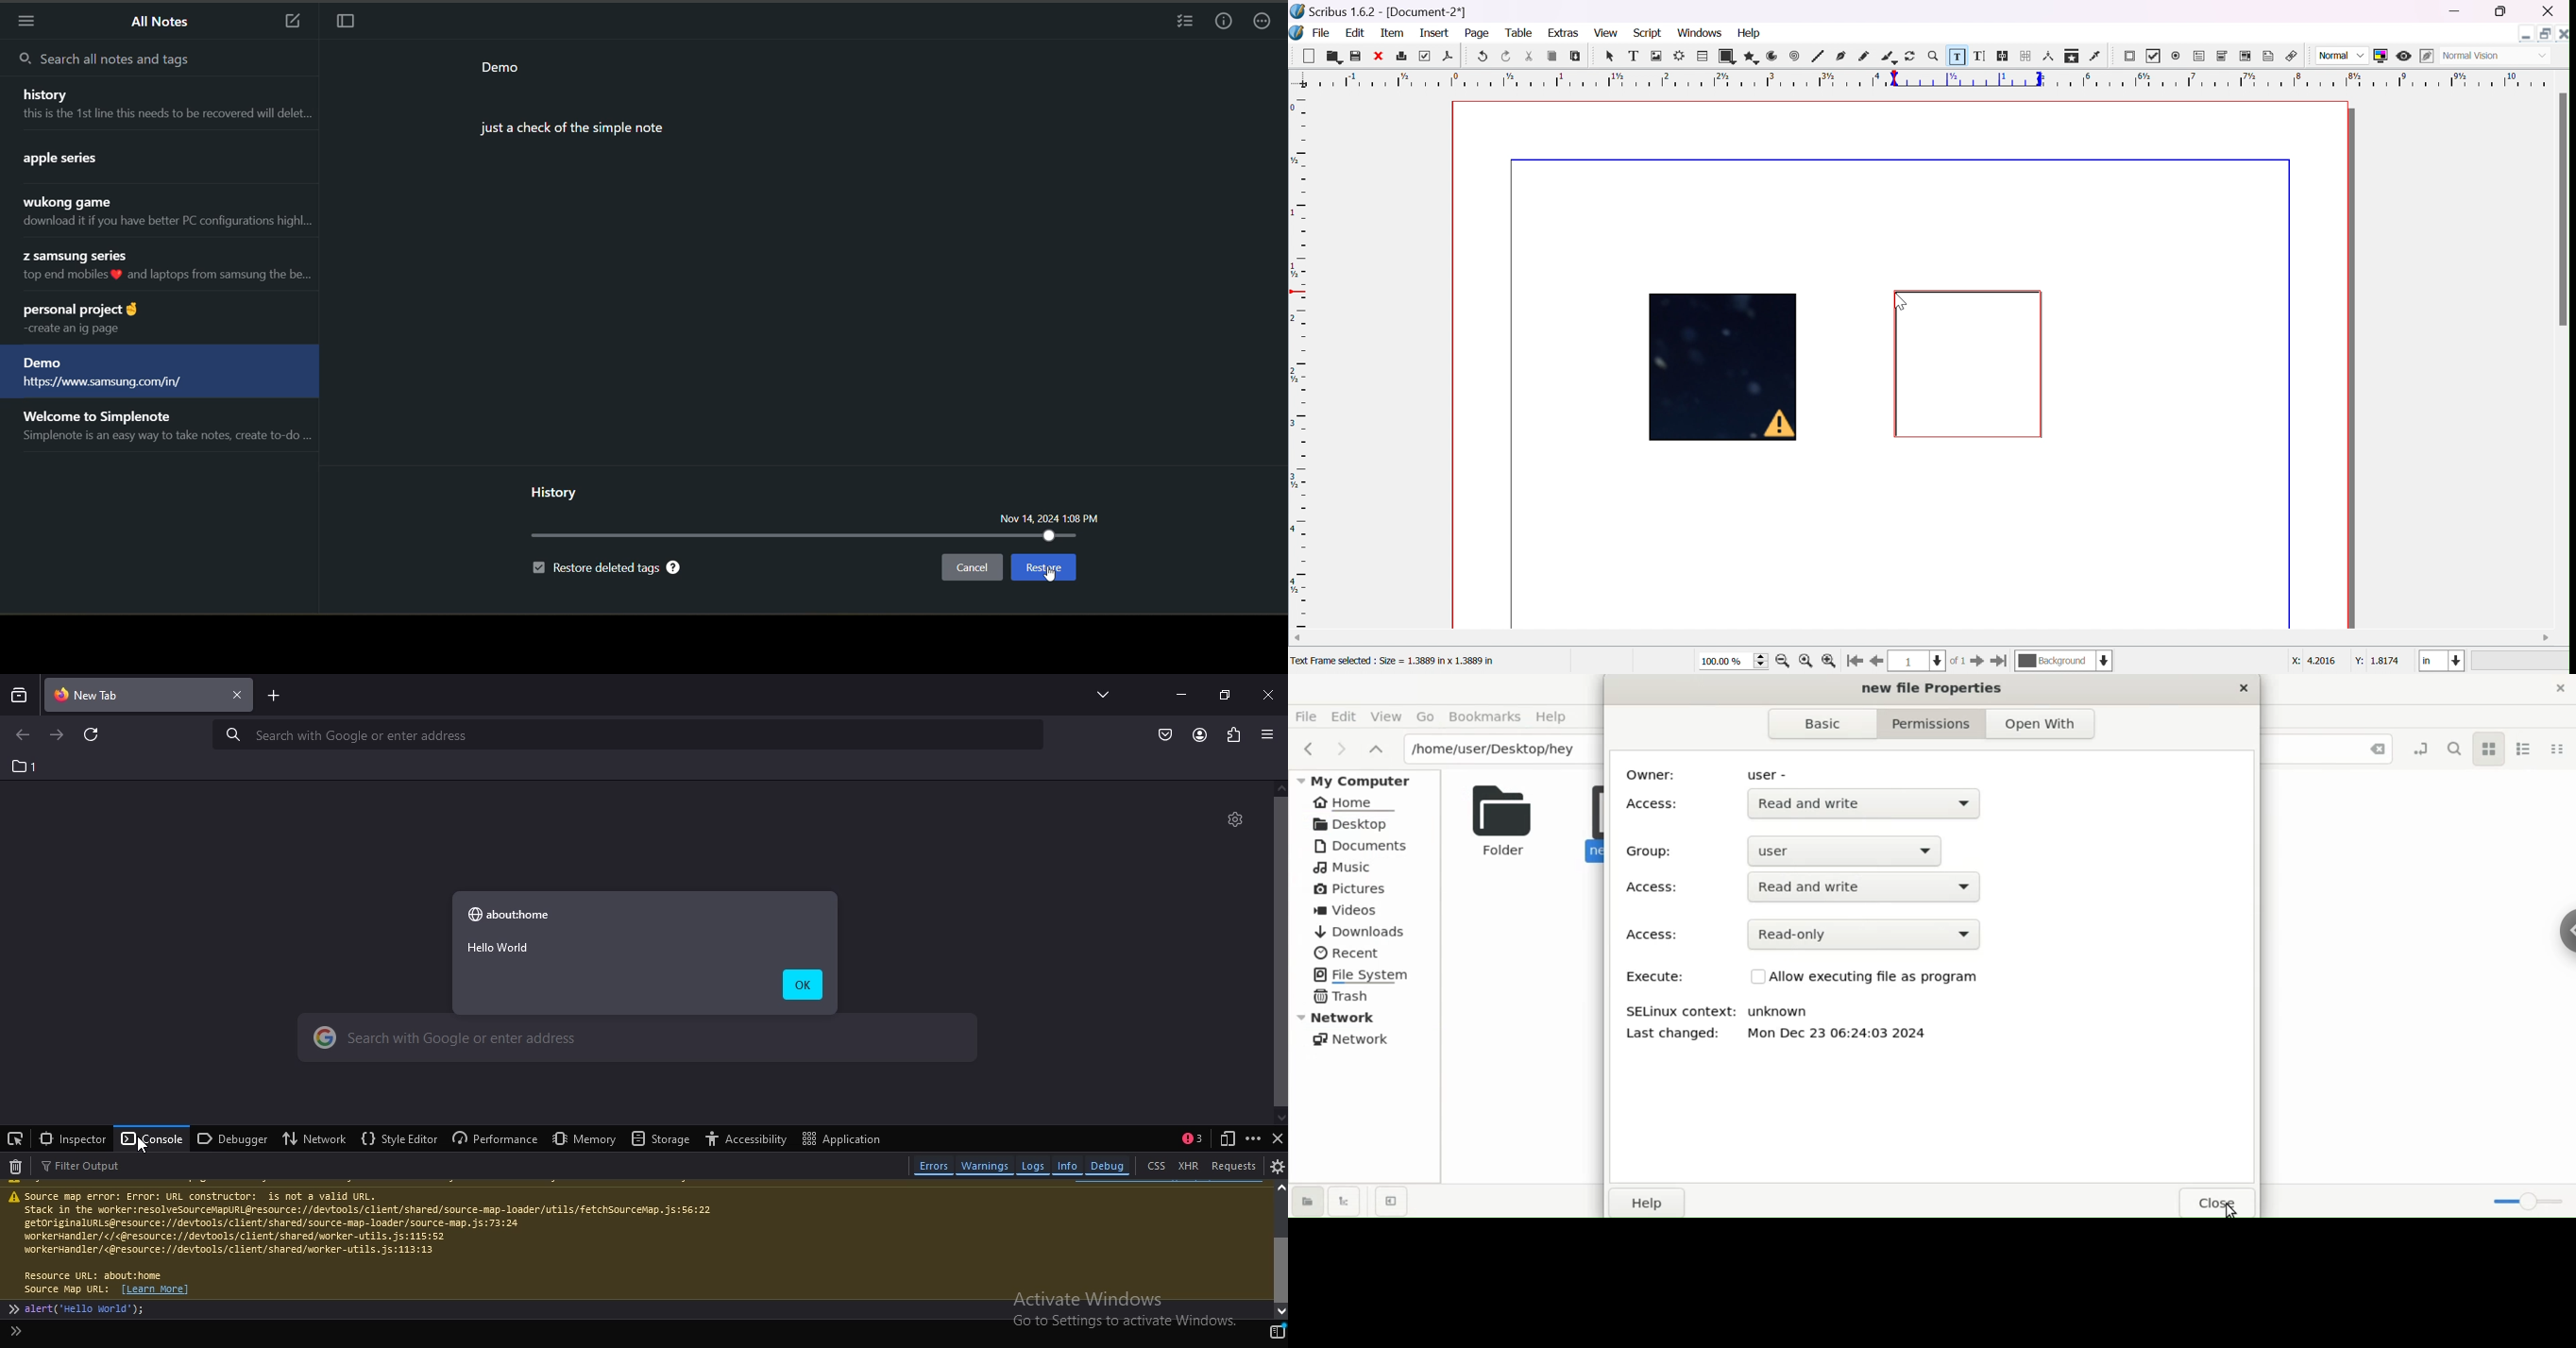 The height and width of the screenshot is (1372, 2576). Describe the element at coordinates (20, 737) in the screenshot. I see `go to previous page` at that location.